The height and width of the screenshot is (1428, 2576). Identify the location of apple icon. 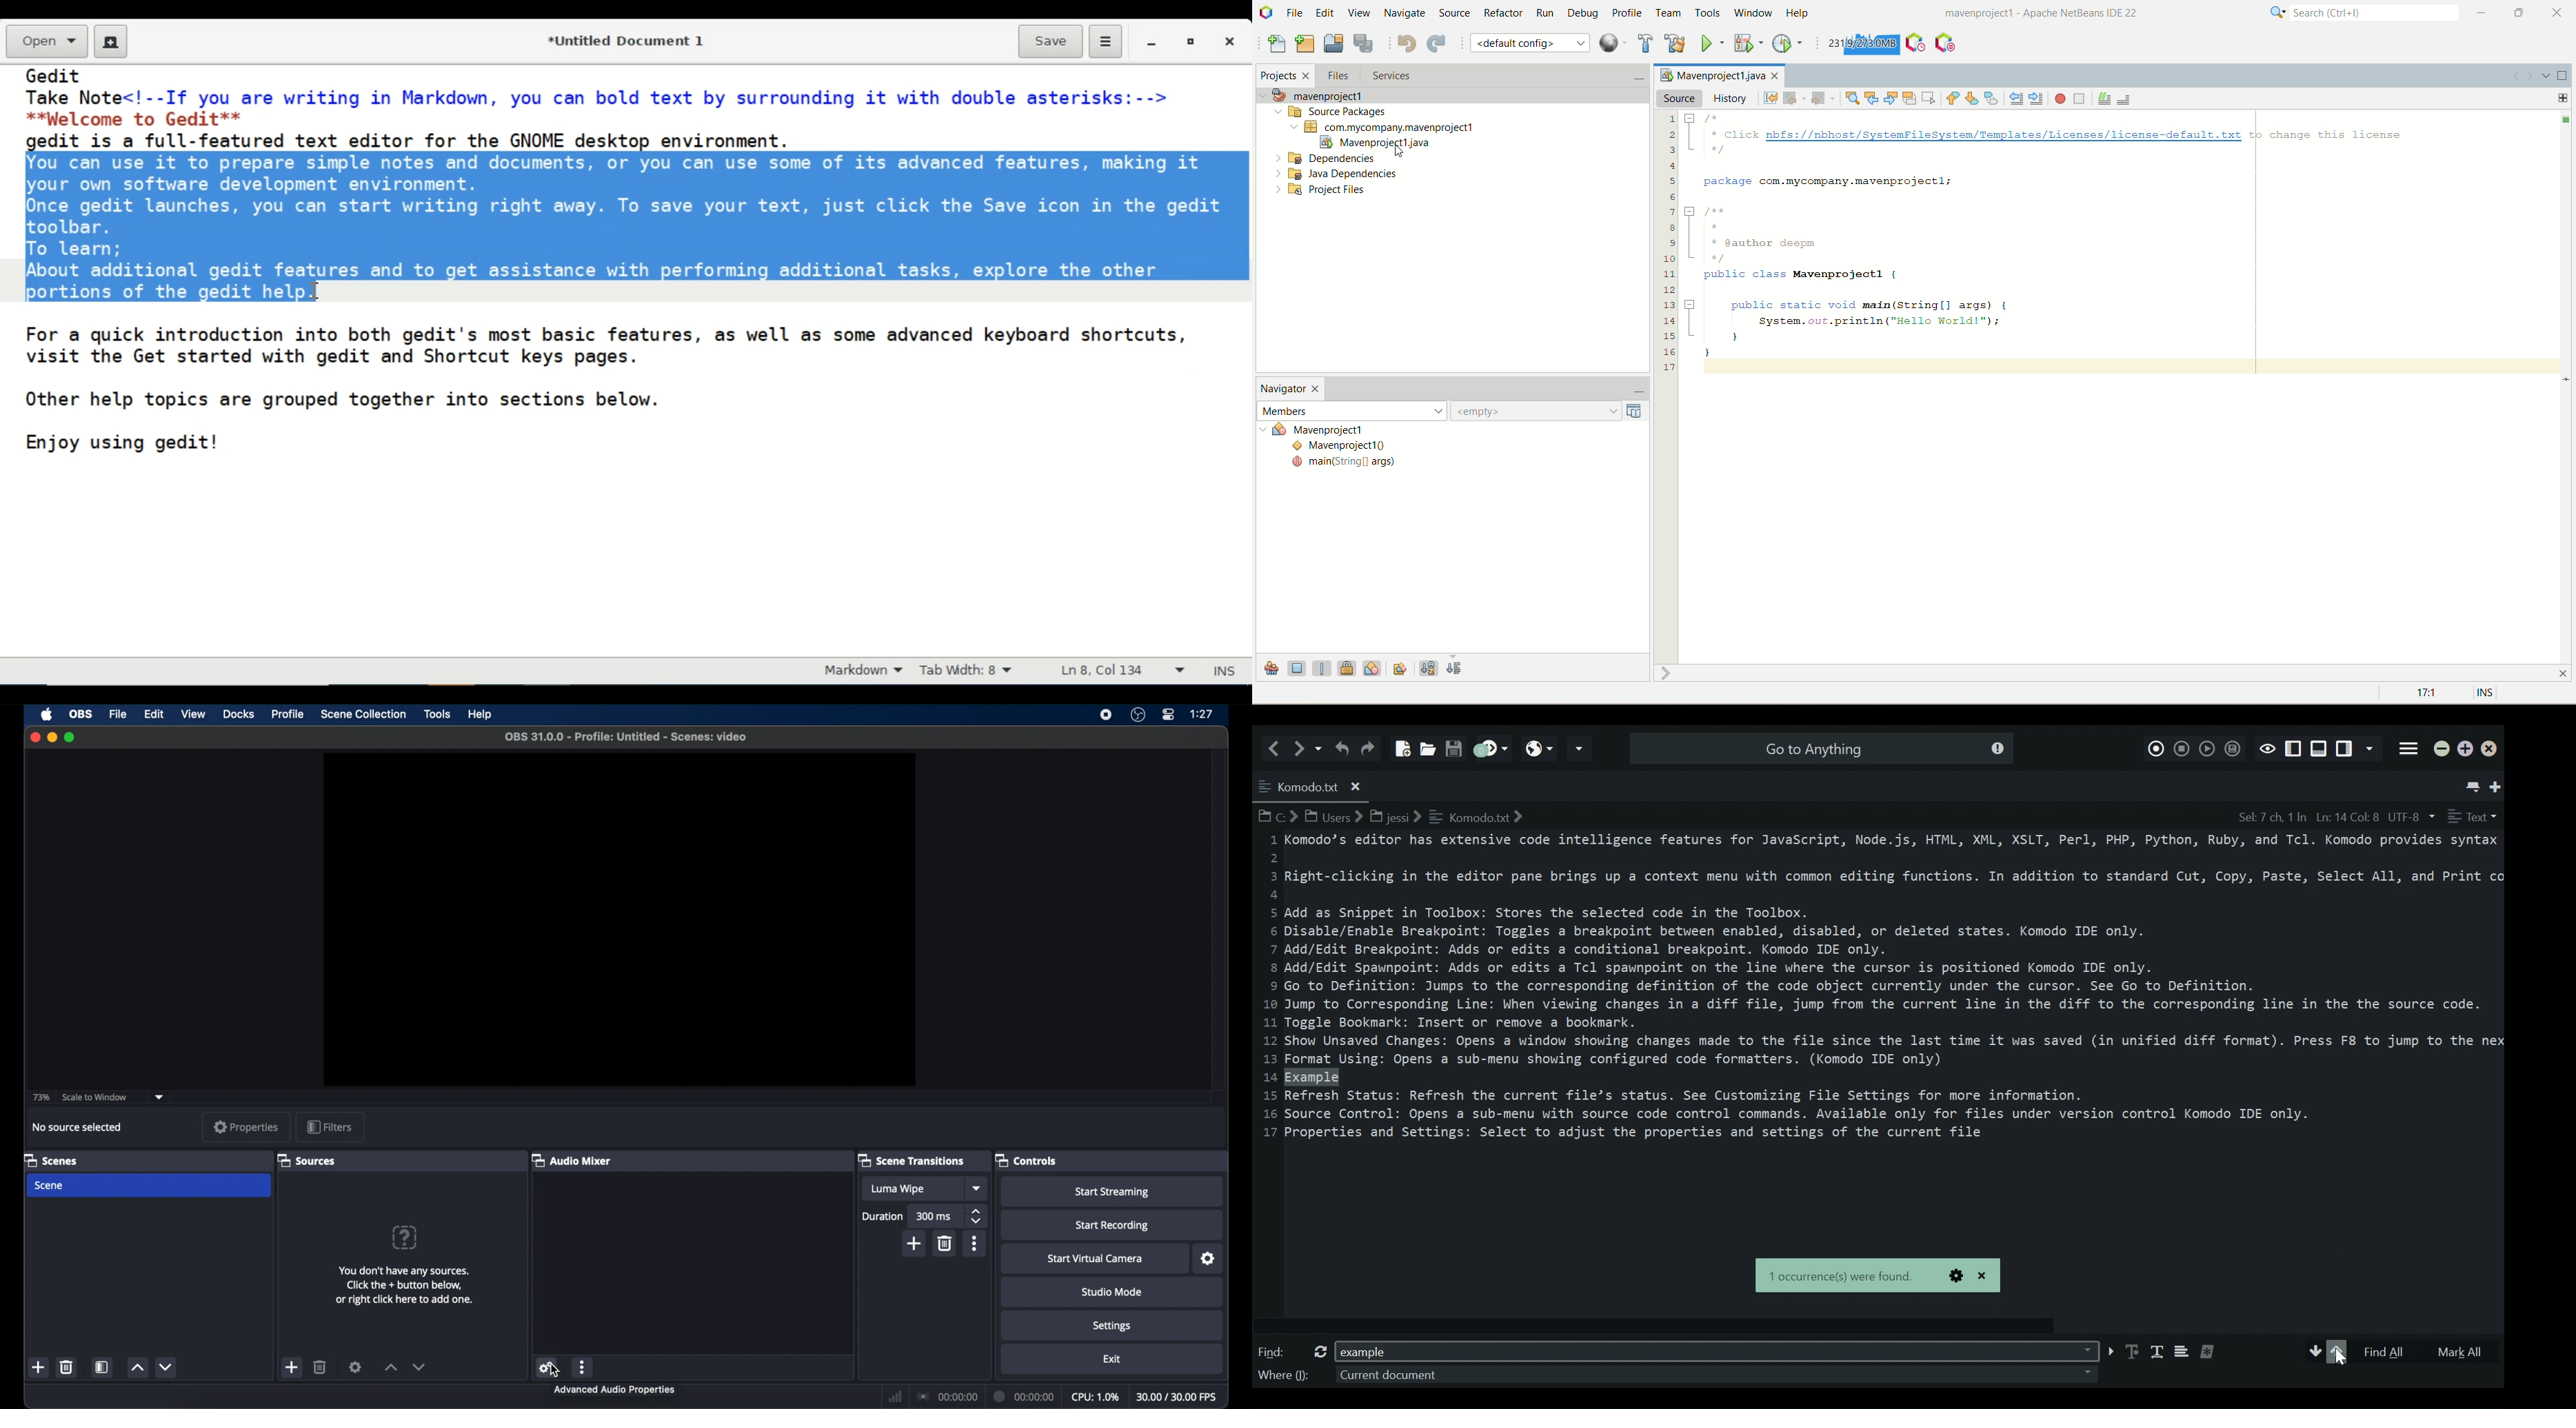
(48, 714).